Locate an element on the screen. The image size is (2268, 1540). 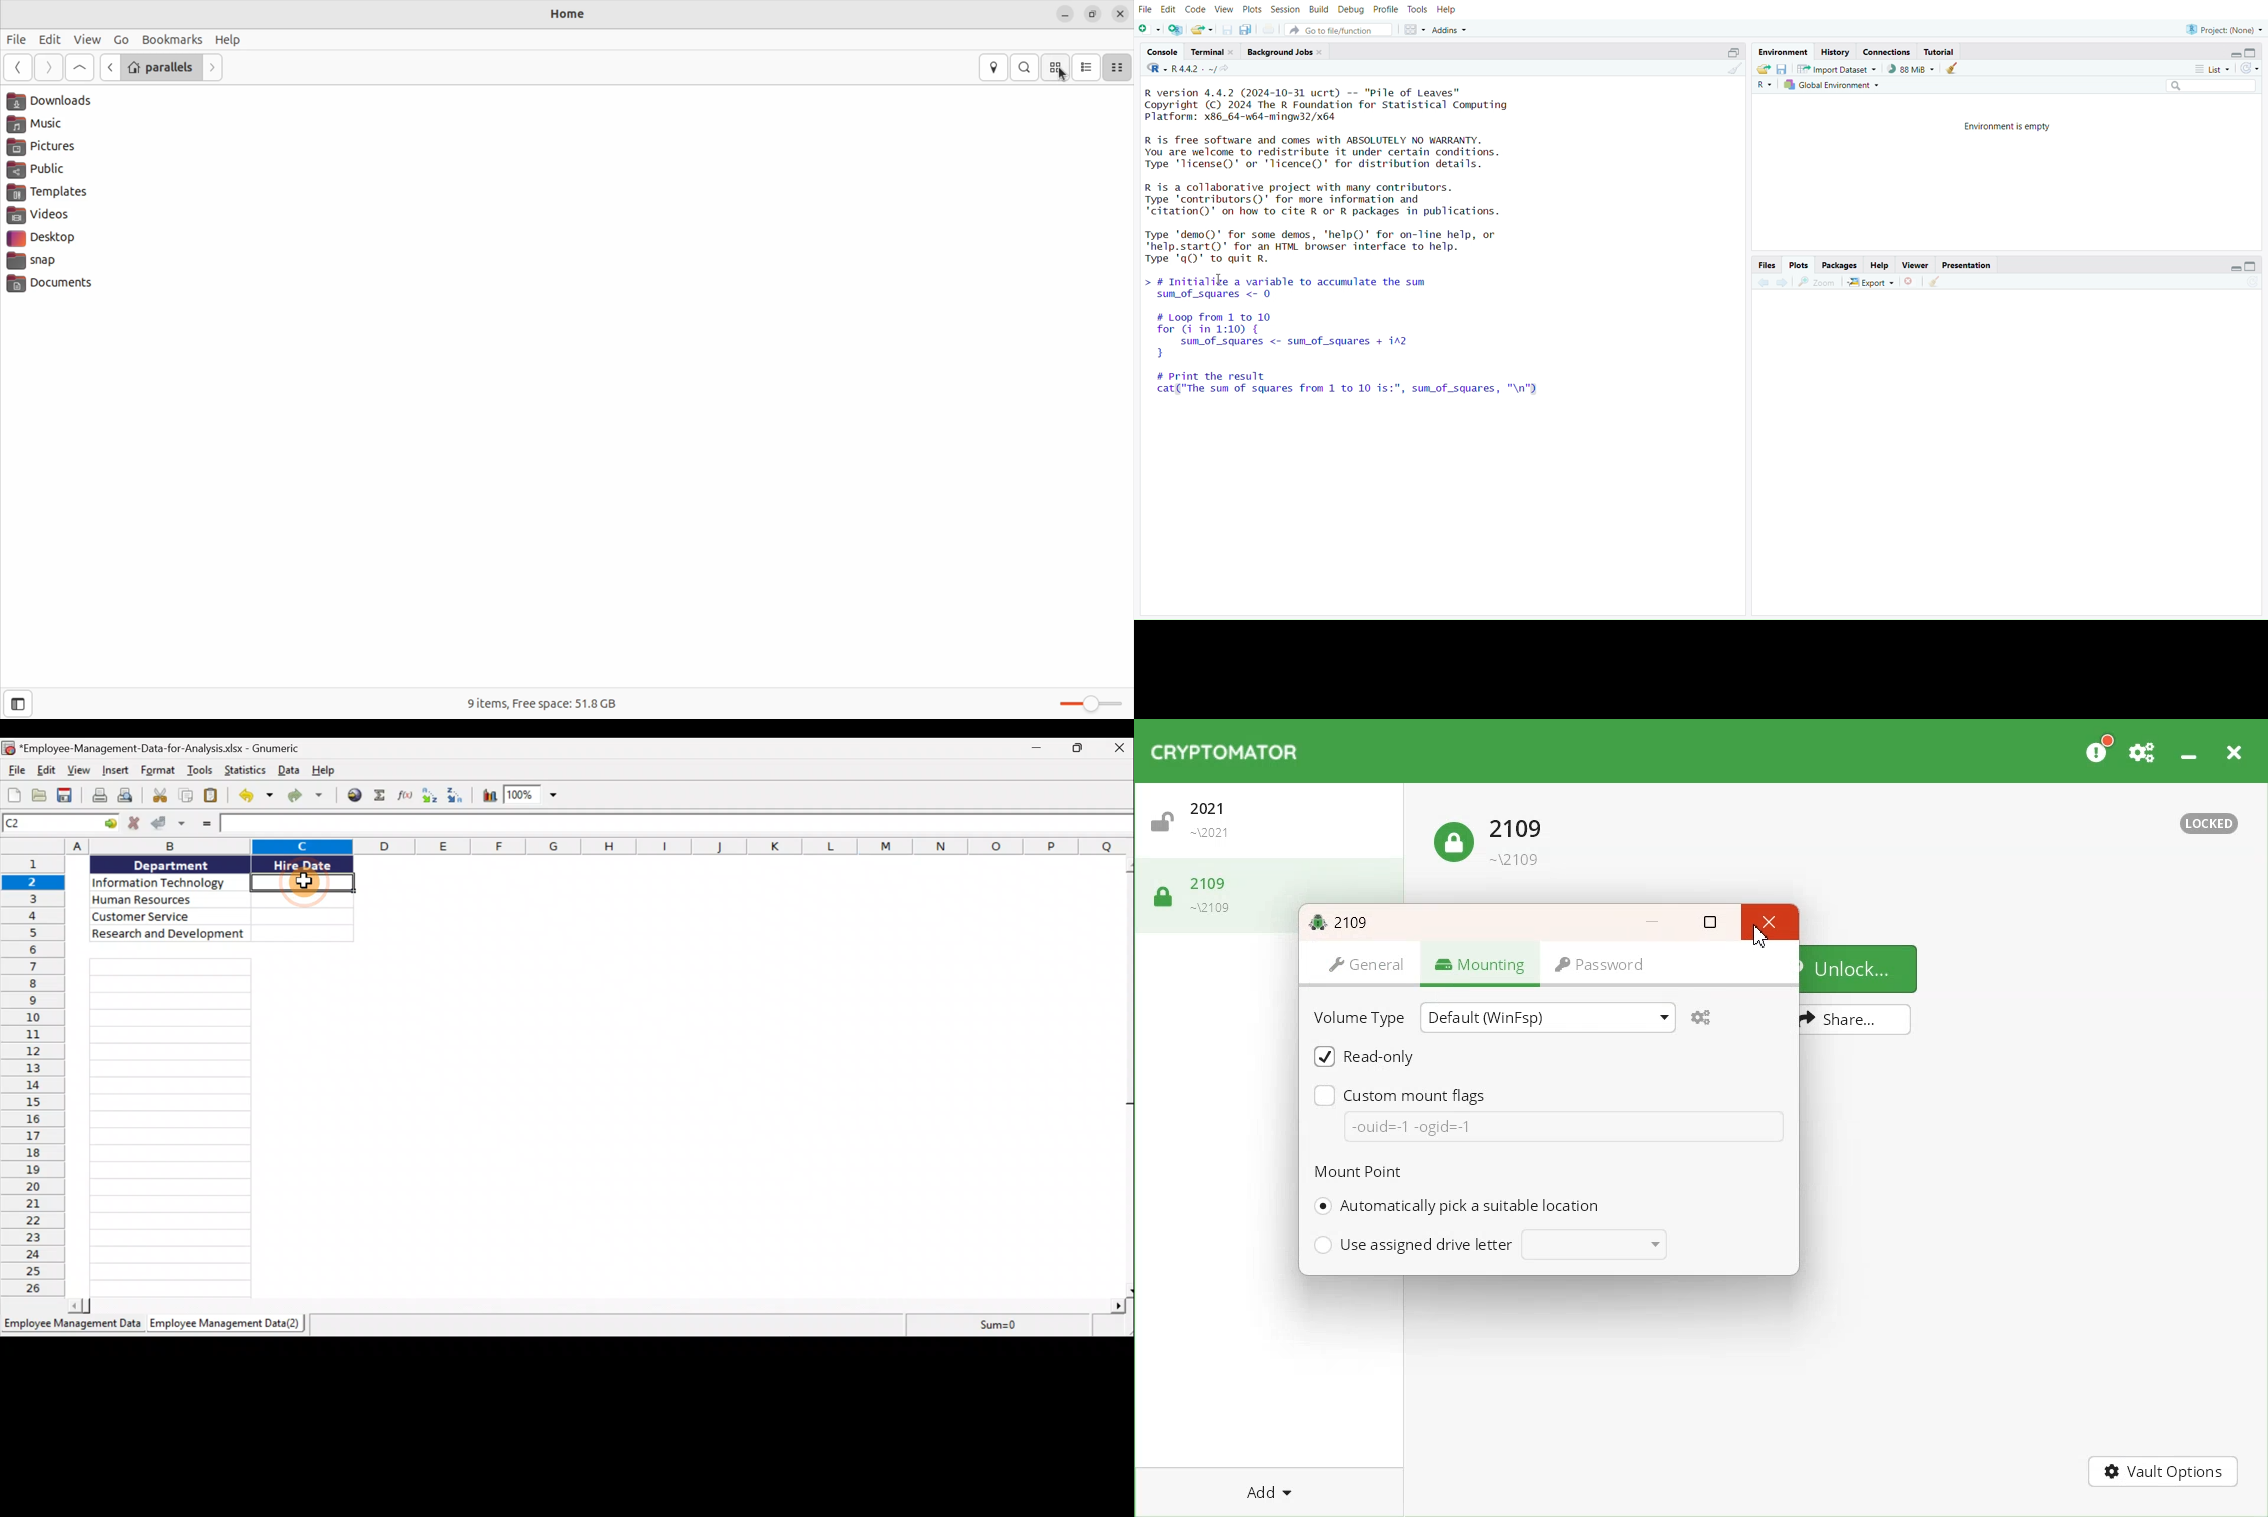
create a project is located at coordinates (1175, 30).